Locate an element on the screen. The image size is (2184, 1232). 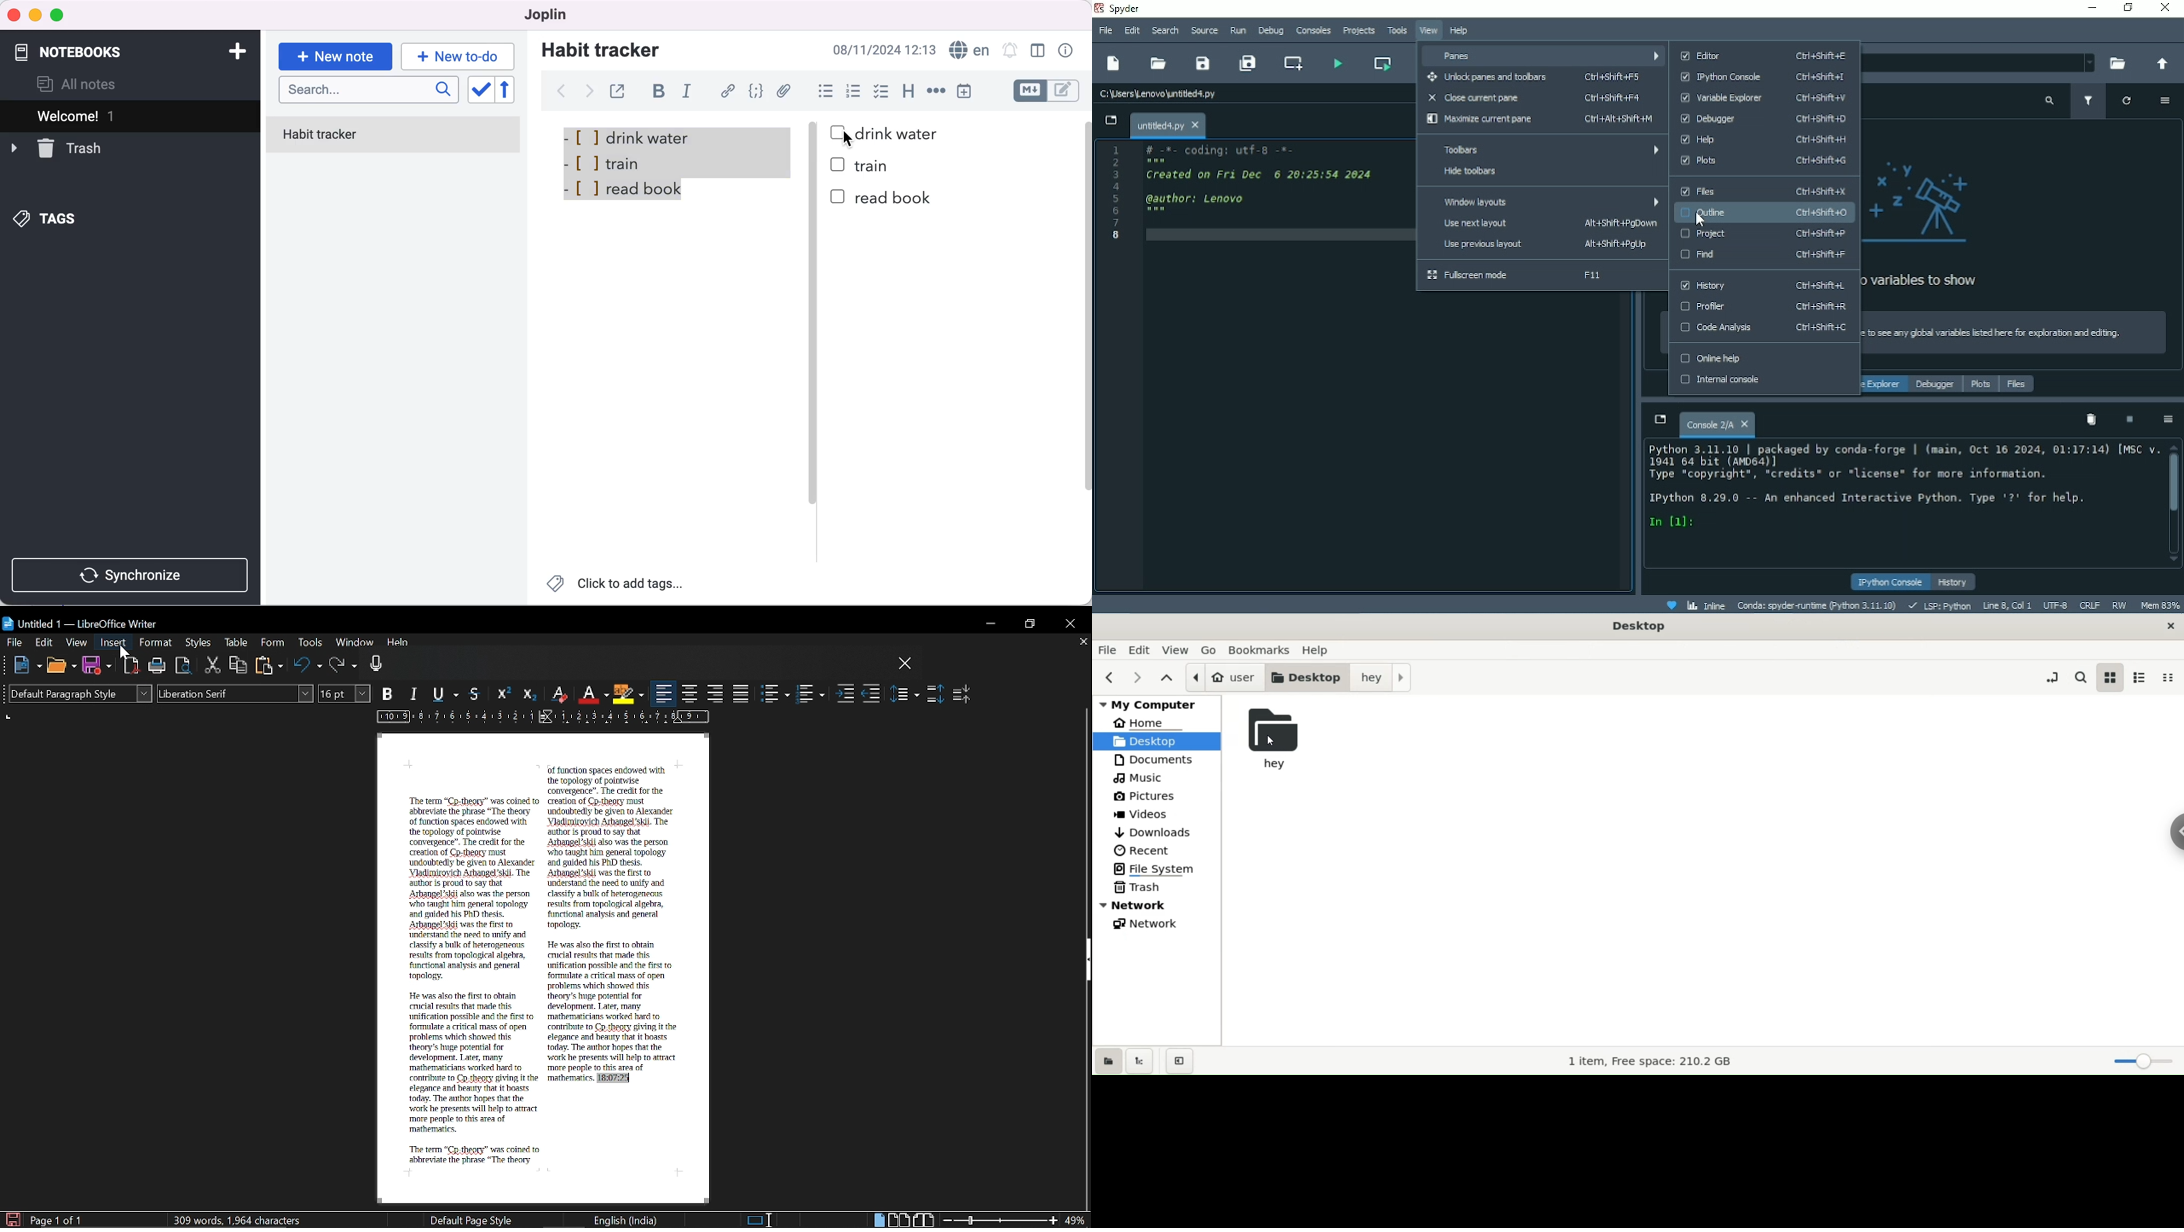
Paste is located at coordinates (269, 665).